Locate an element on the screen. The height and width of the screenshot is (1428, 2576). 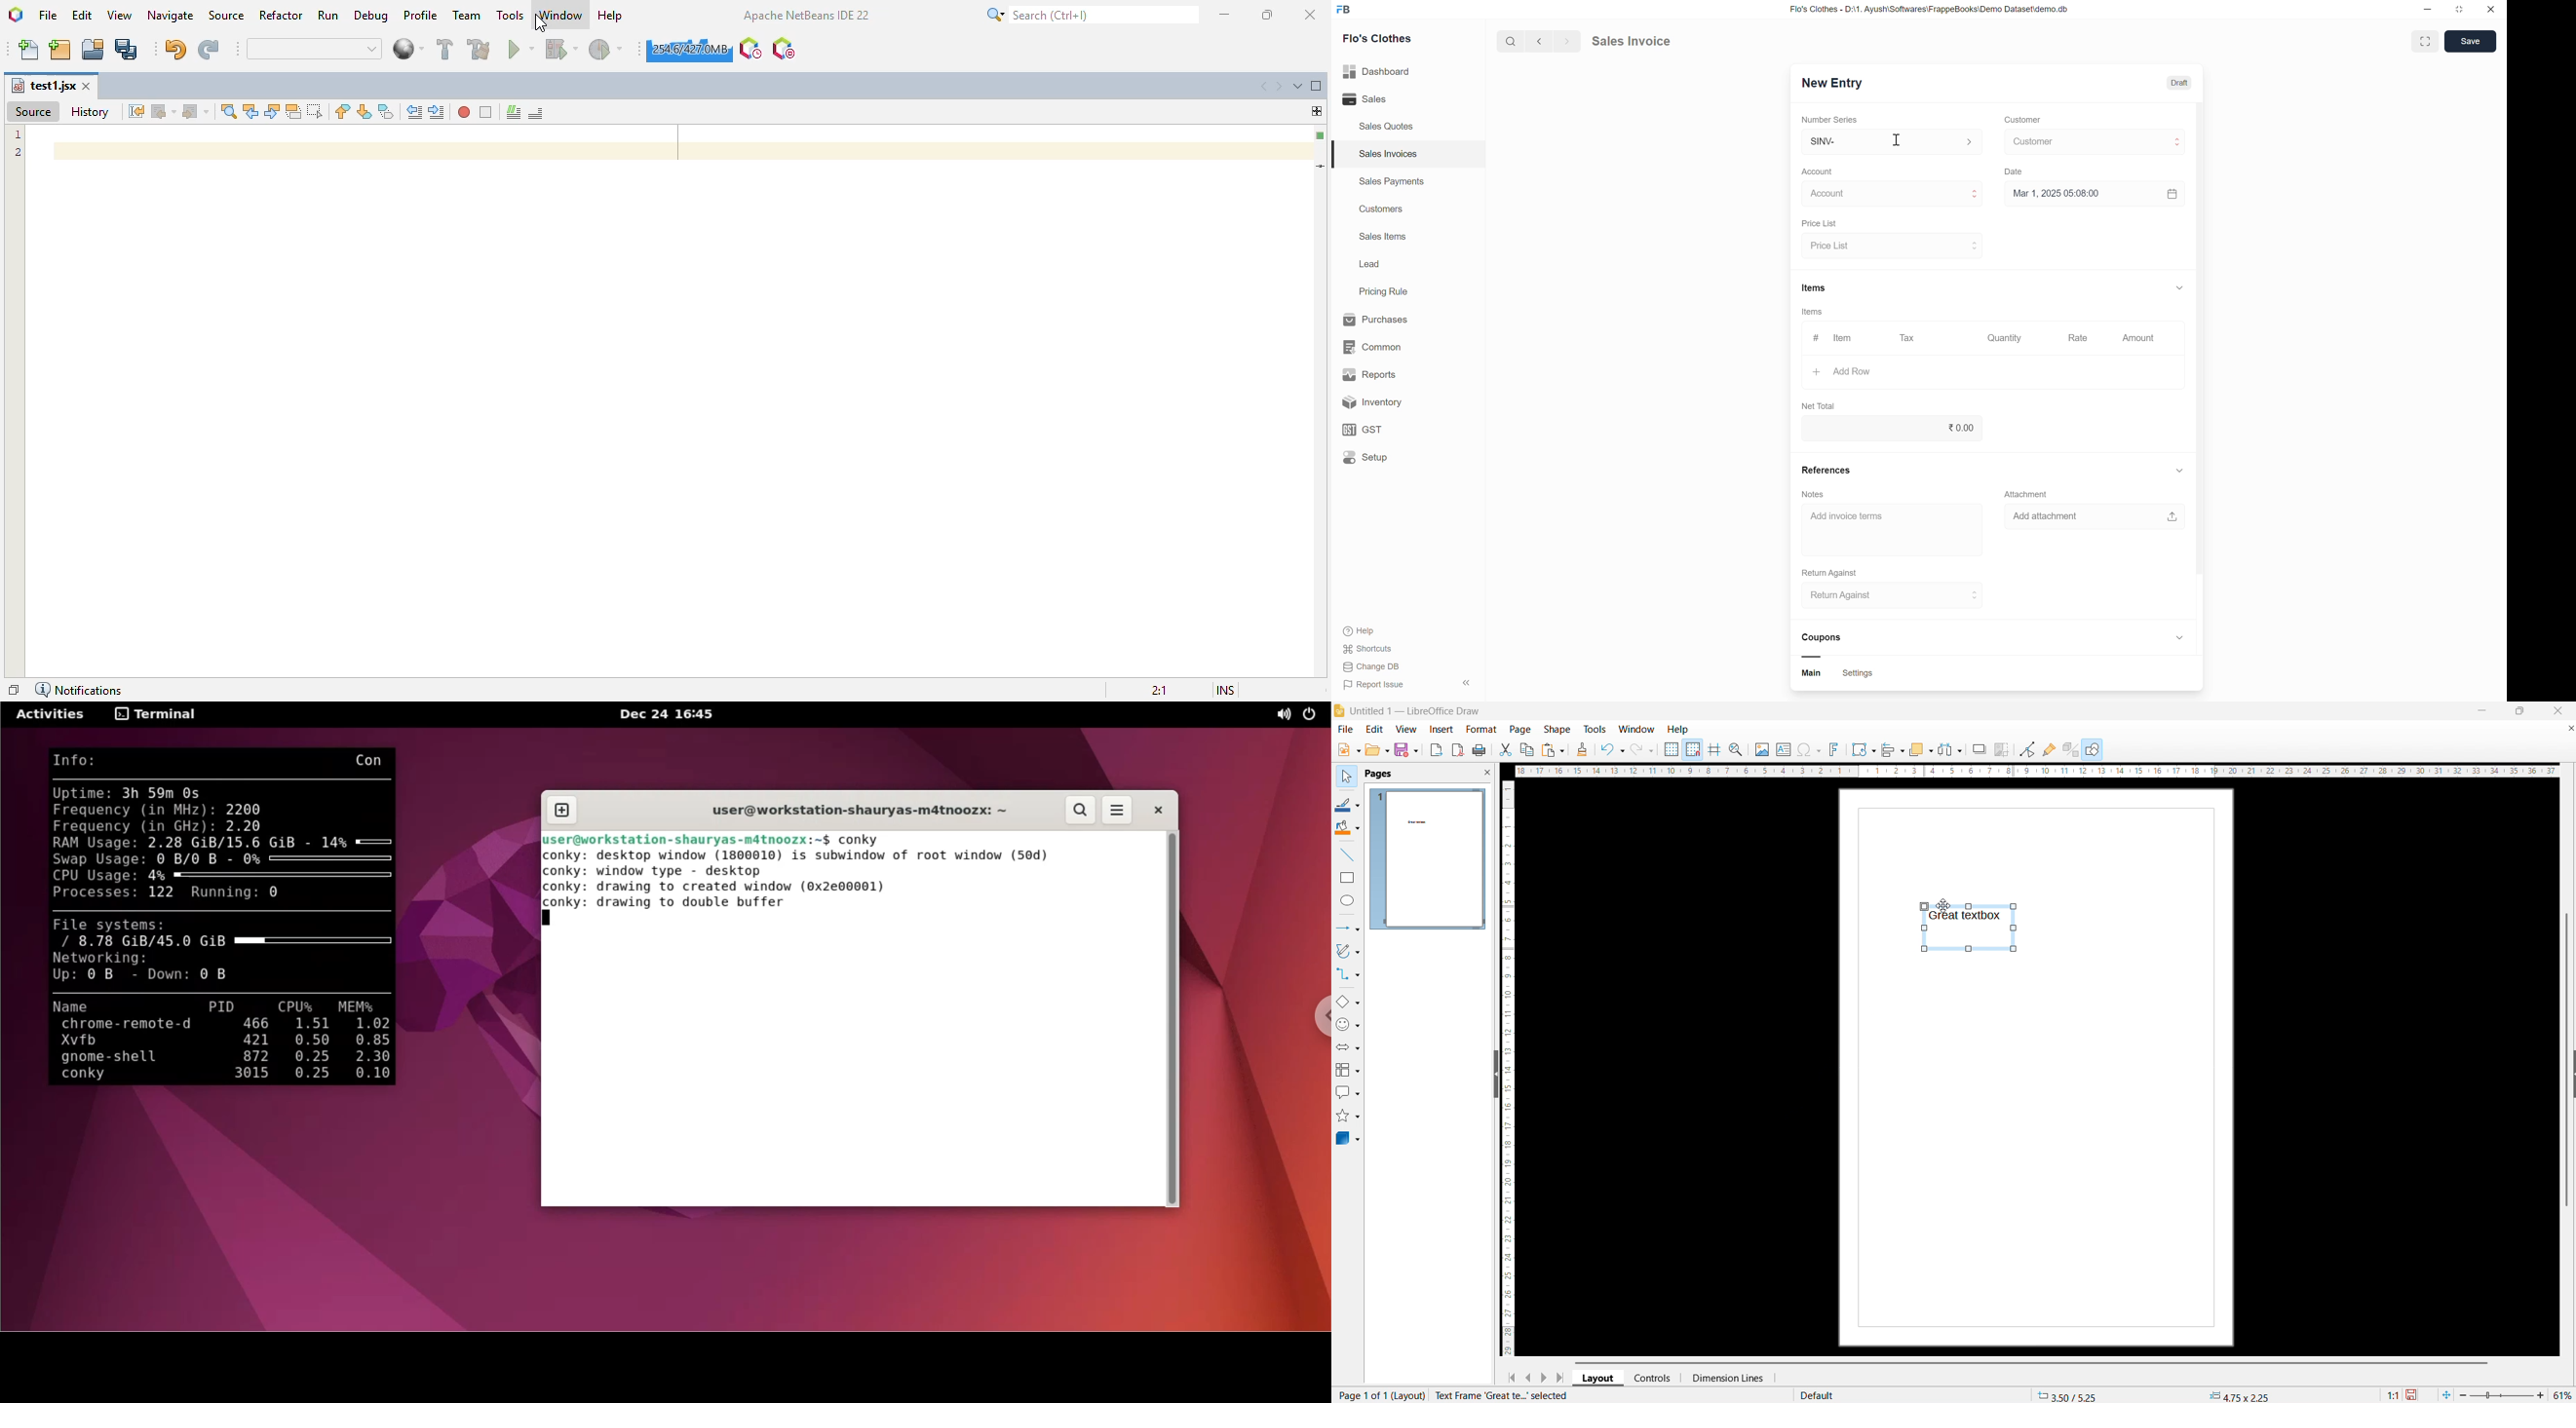
Number Series is located at coordinates (1831, 121).